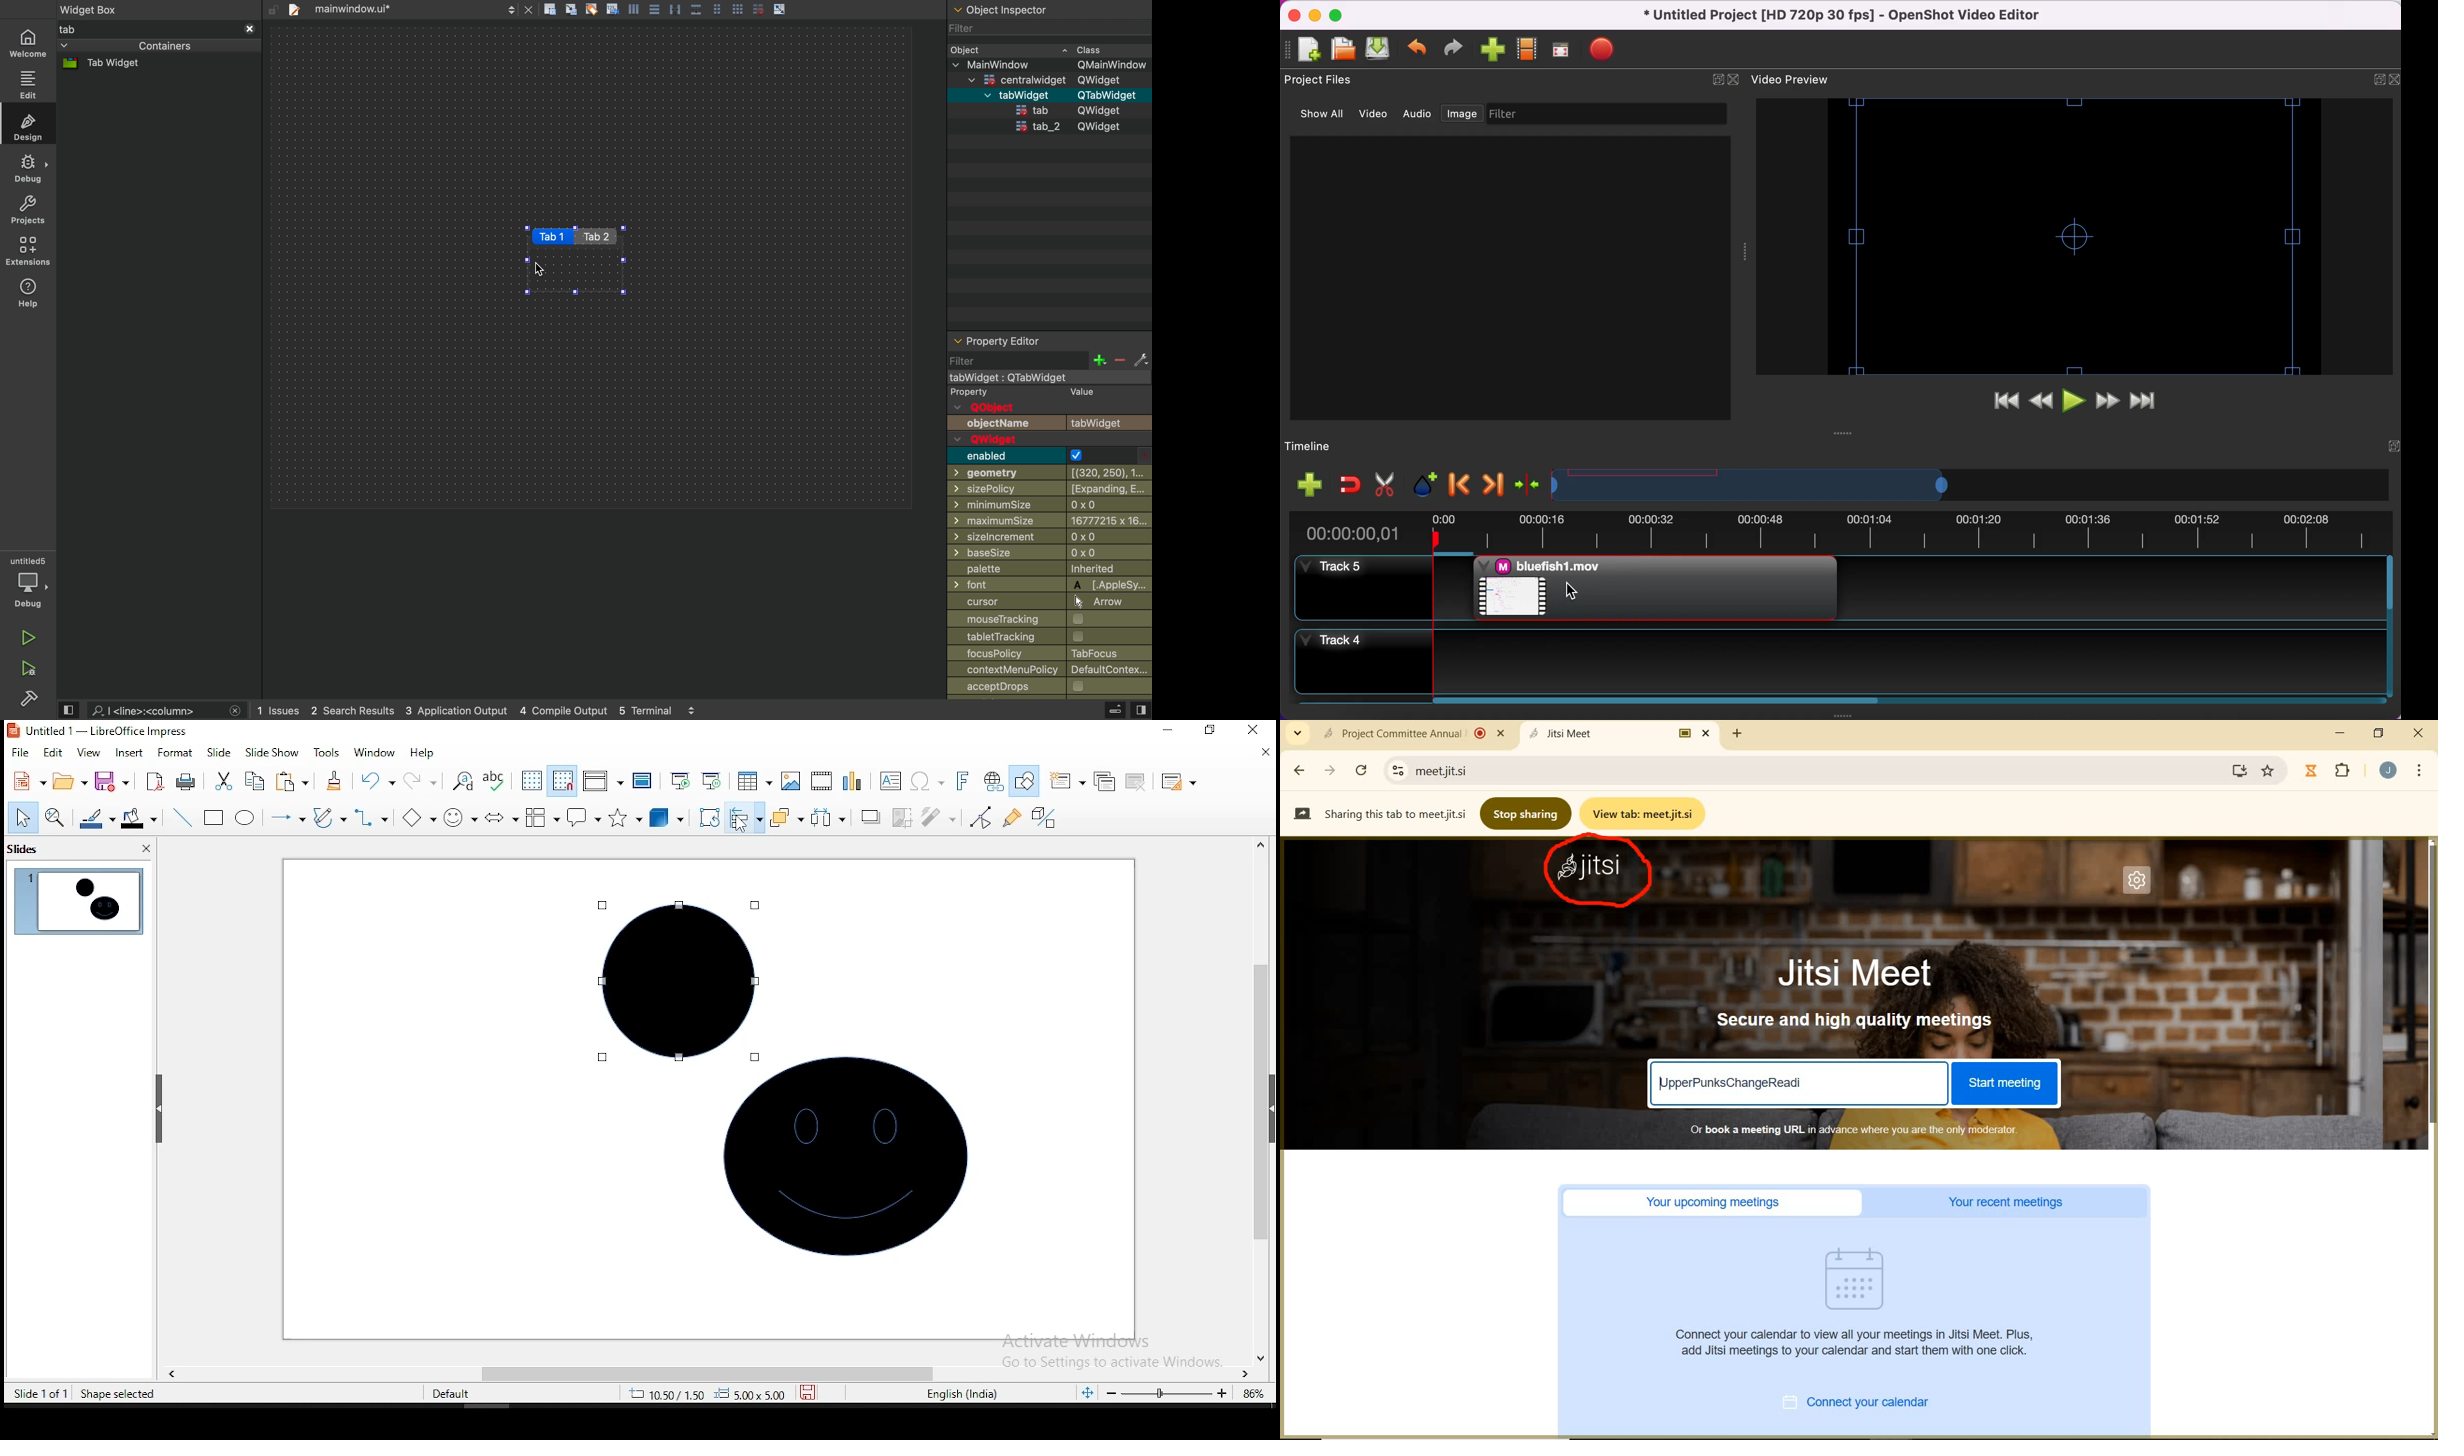 The width and height of the screenshot is (2464, 1456). What do you see at coordinates (1316, 14) in the screenshot?
I see `minimize` at bounding box center [1316, 14].